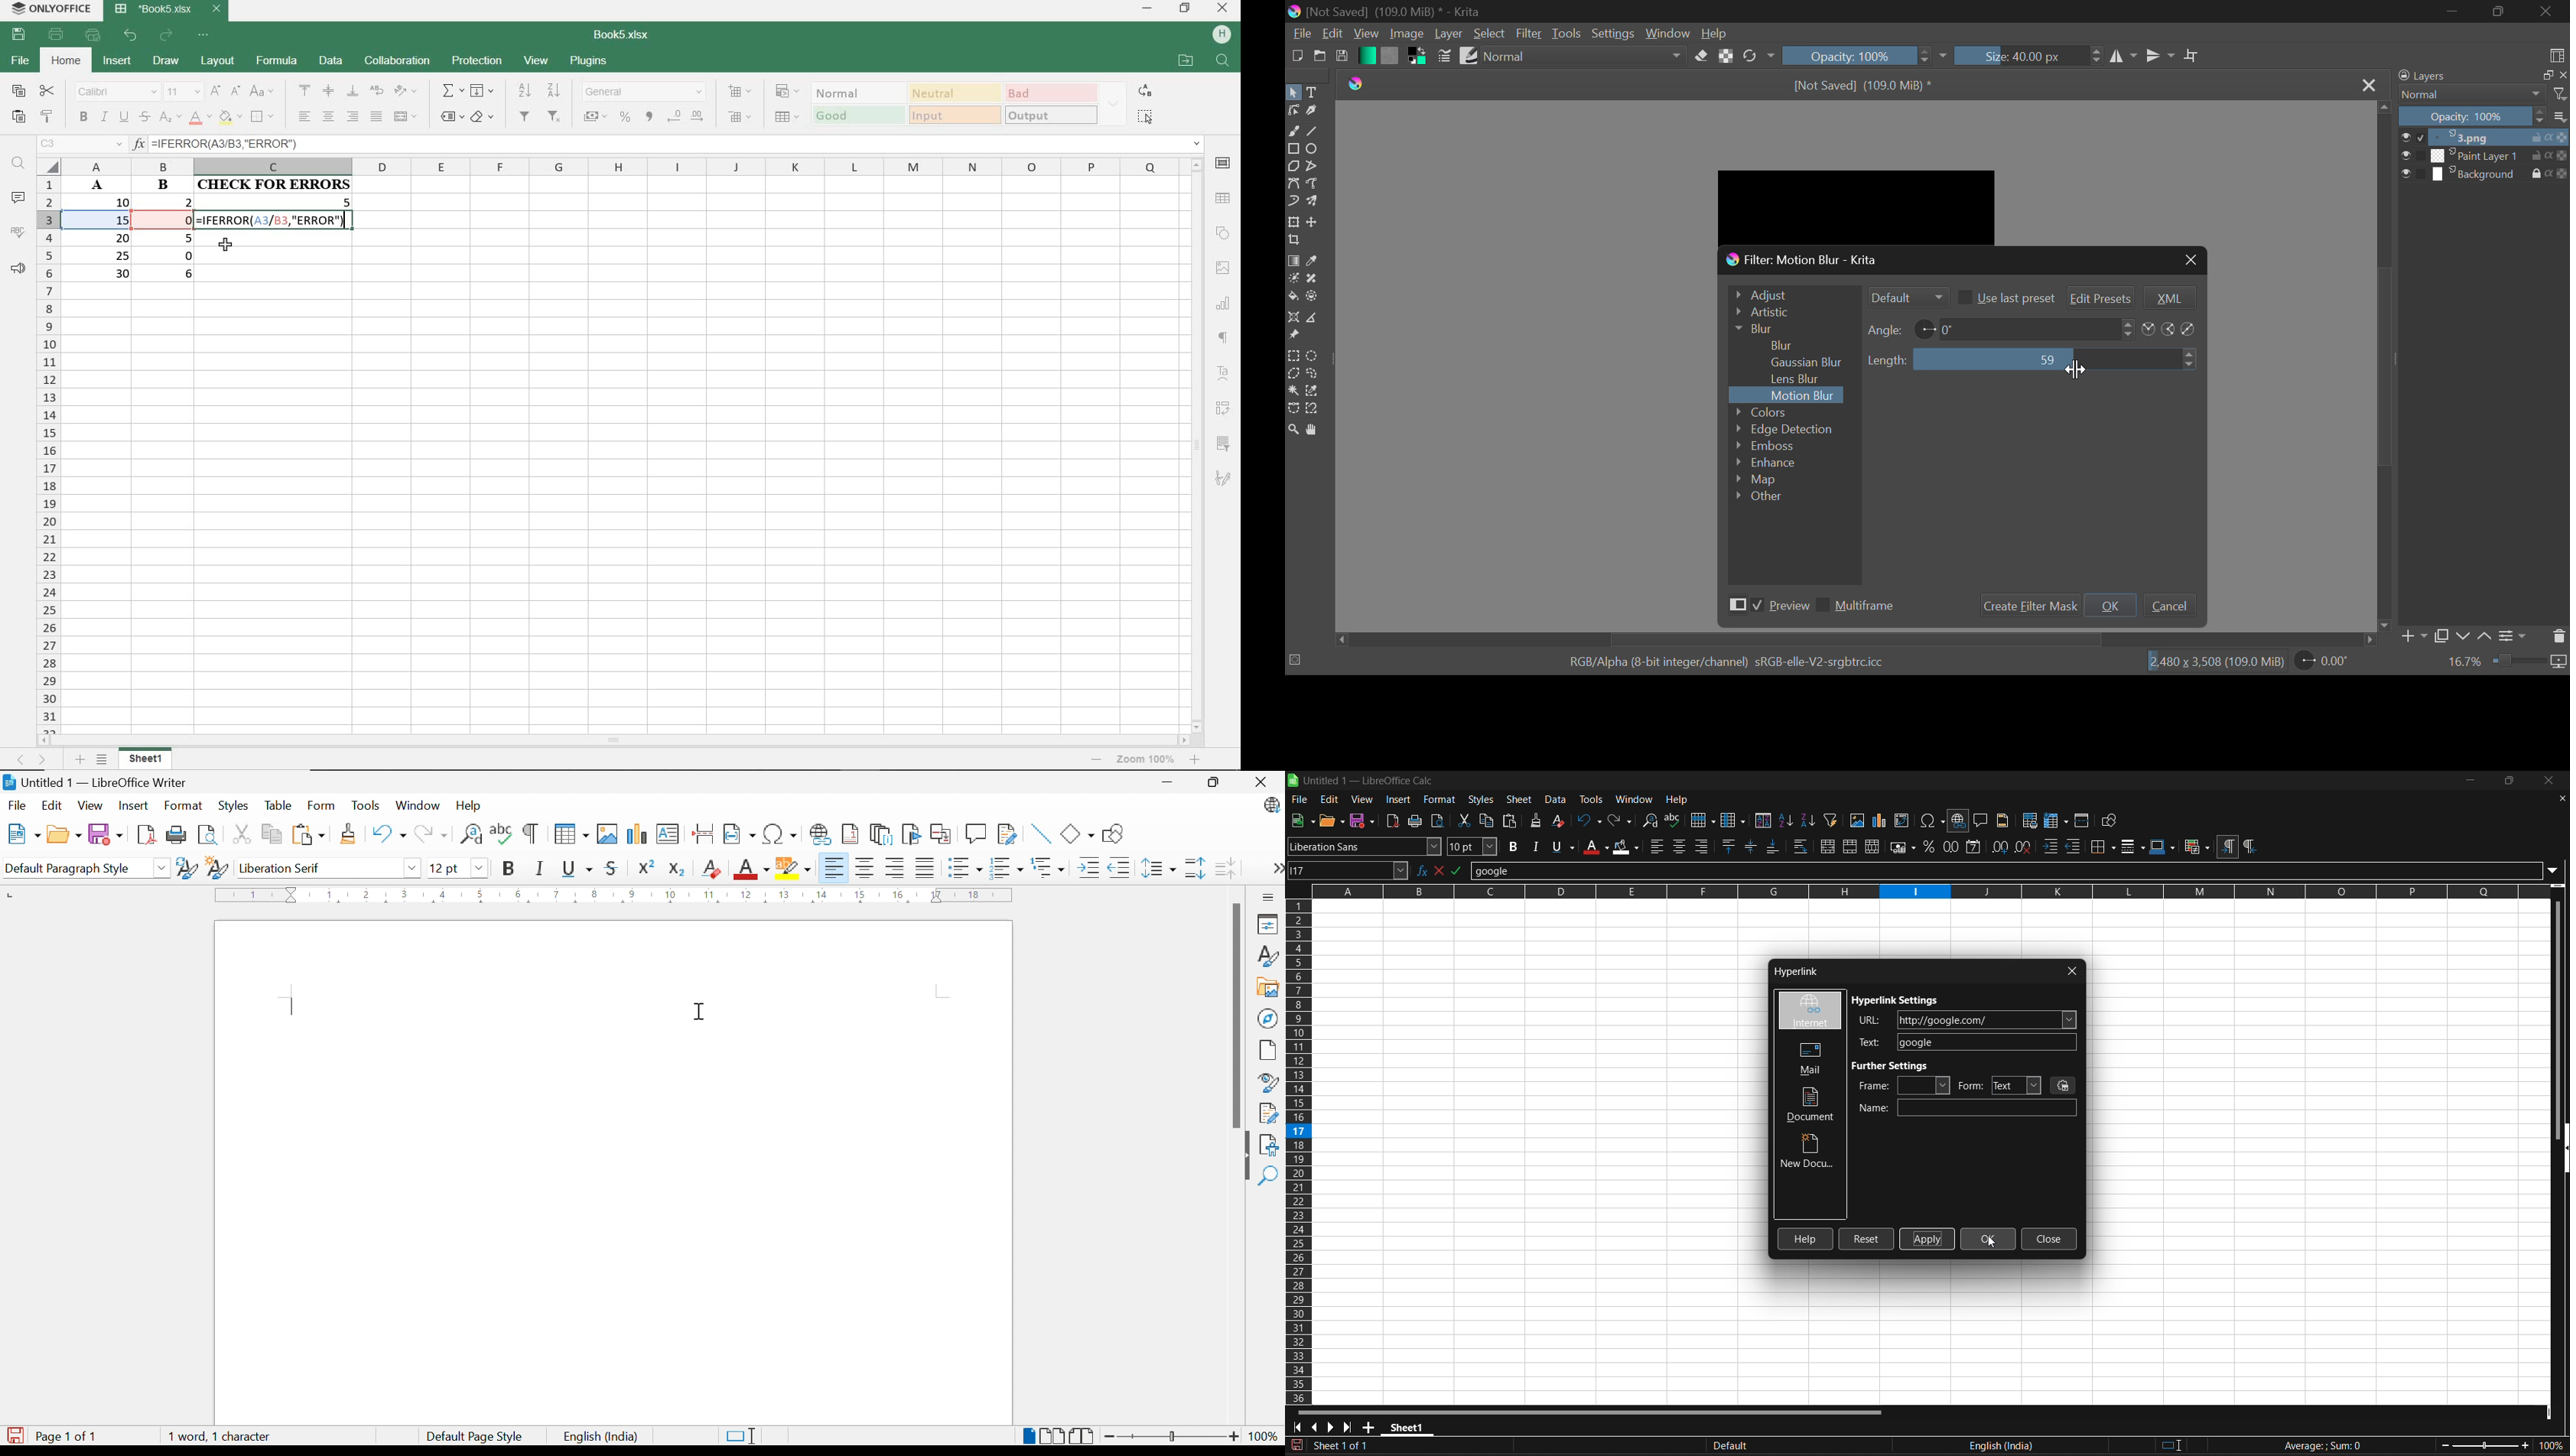 Image resolution: width=2576 pixels, height=1456 pixels. Describe the element at coordinates (2112, 820) in the screenshot. I see `show draw functions` at that location.